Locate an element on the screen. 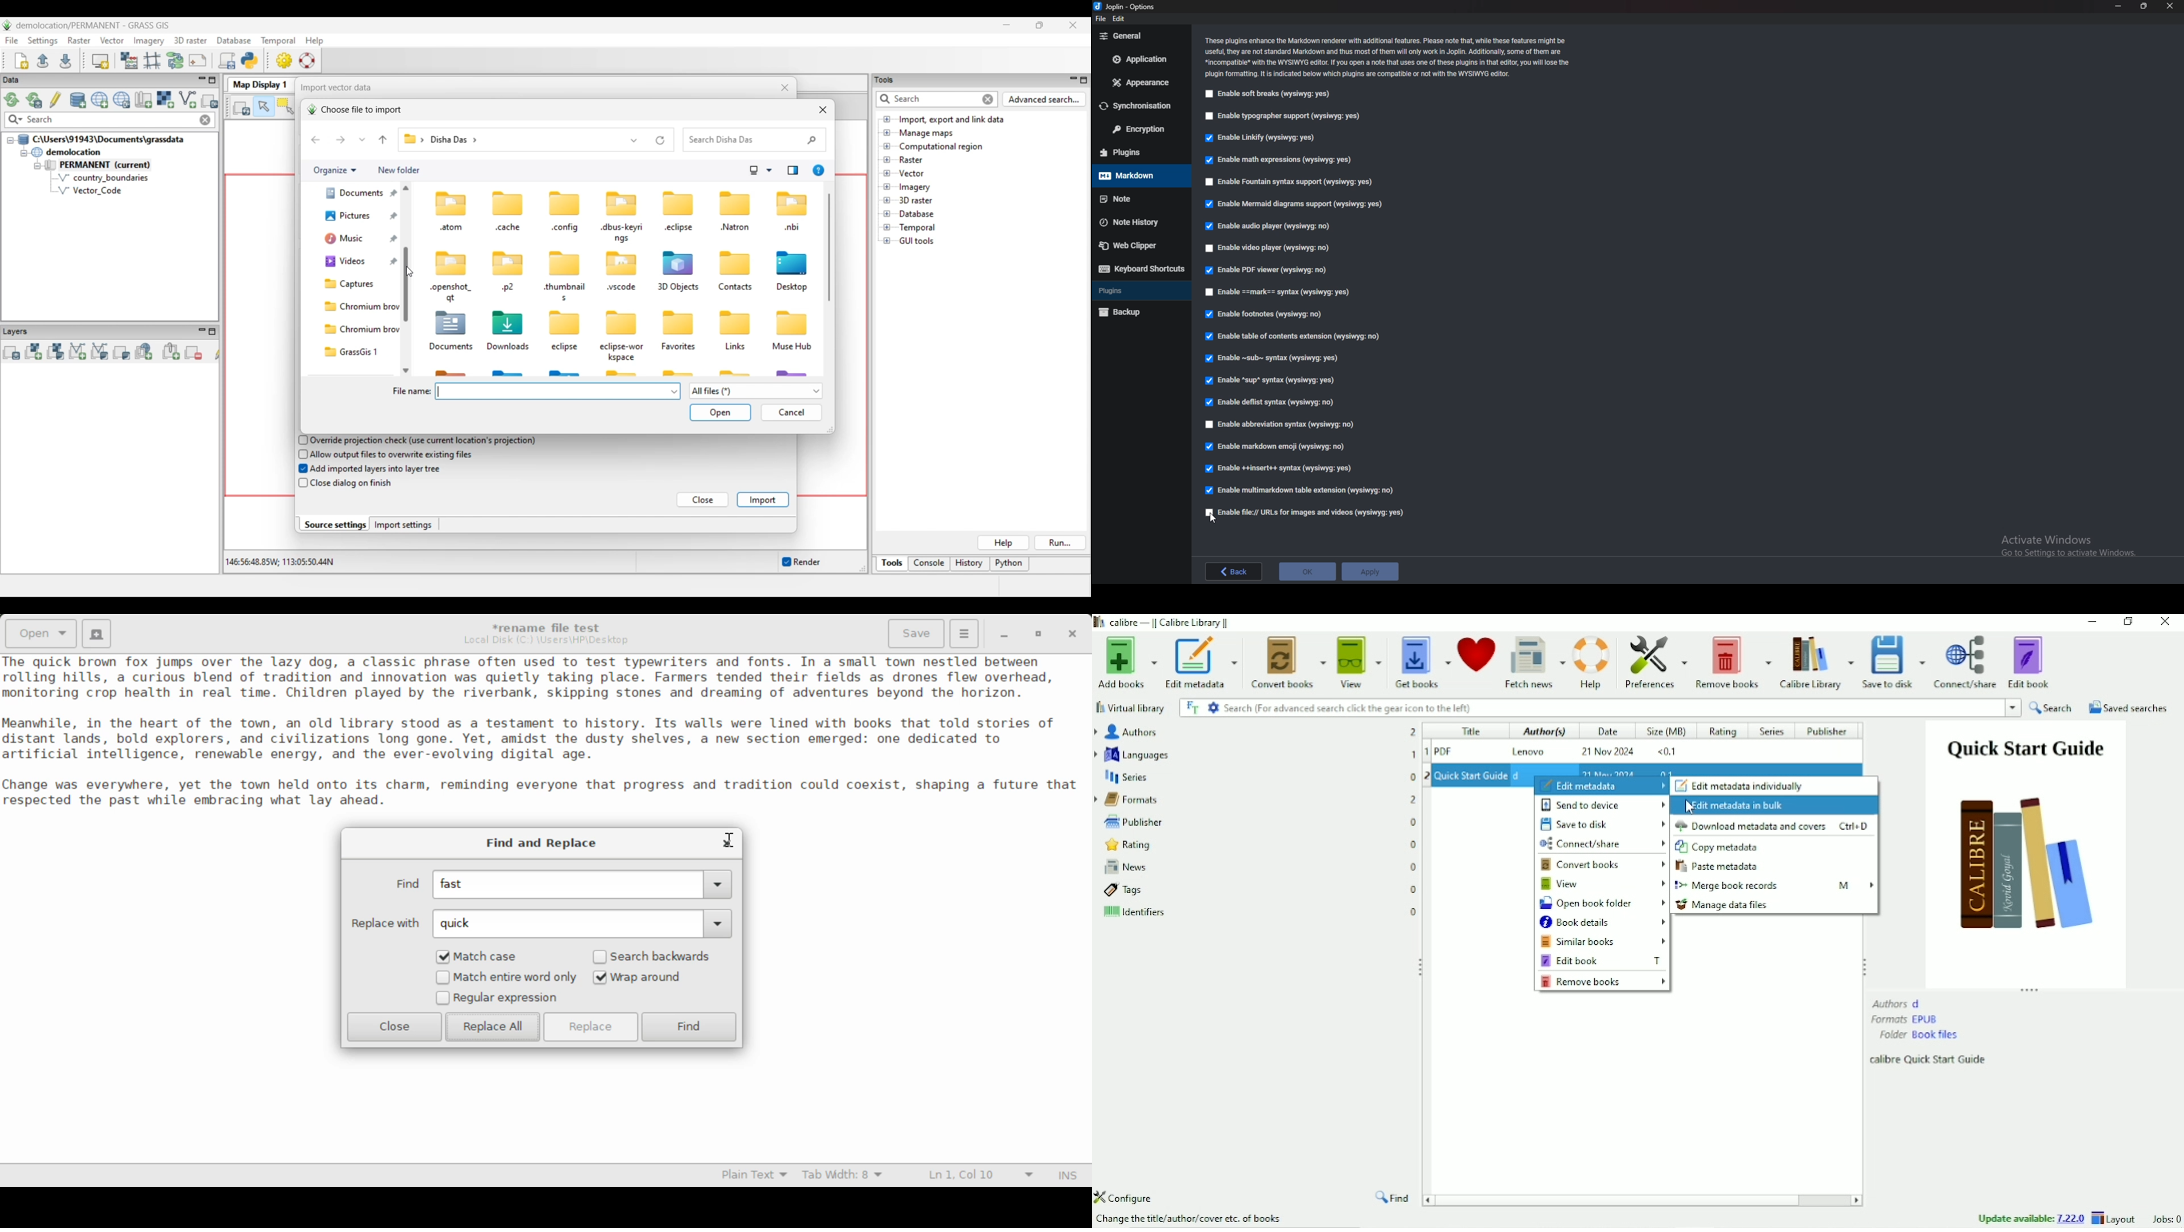 The image size is (2184, 1232). Enable audio player is located at coordinates (1268, 227).